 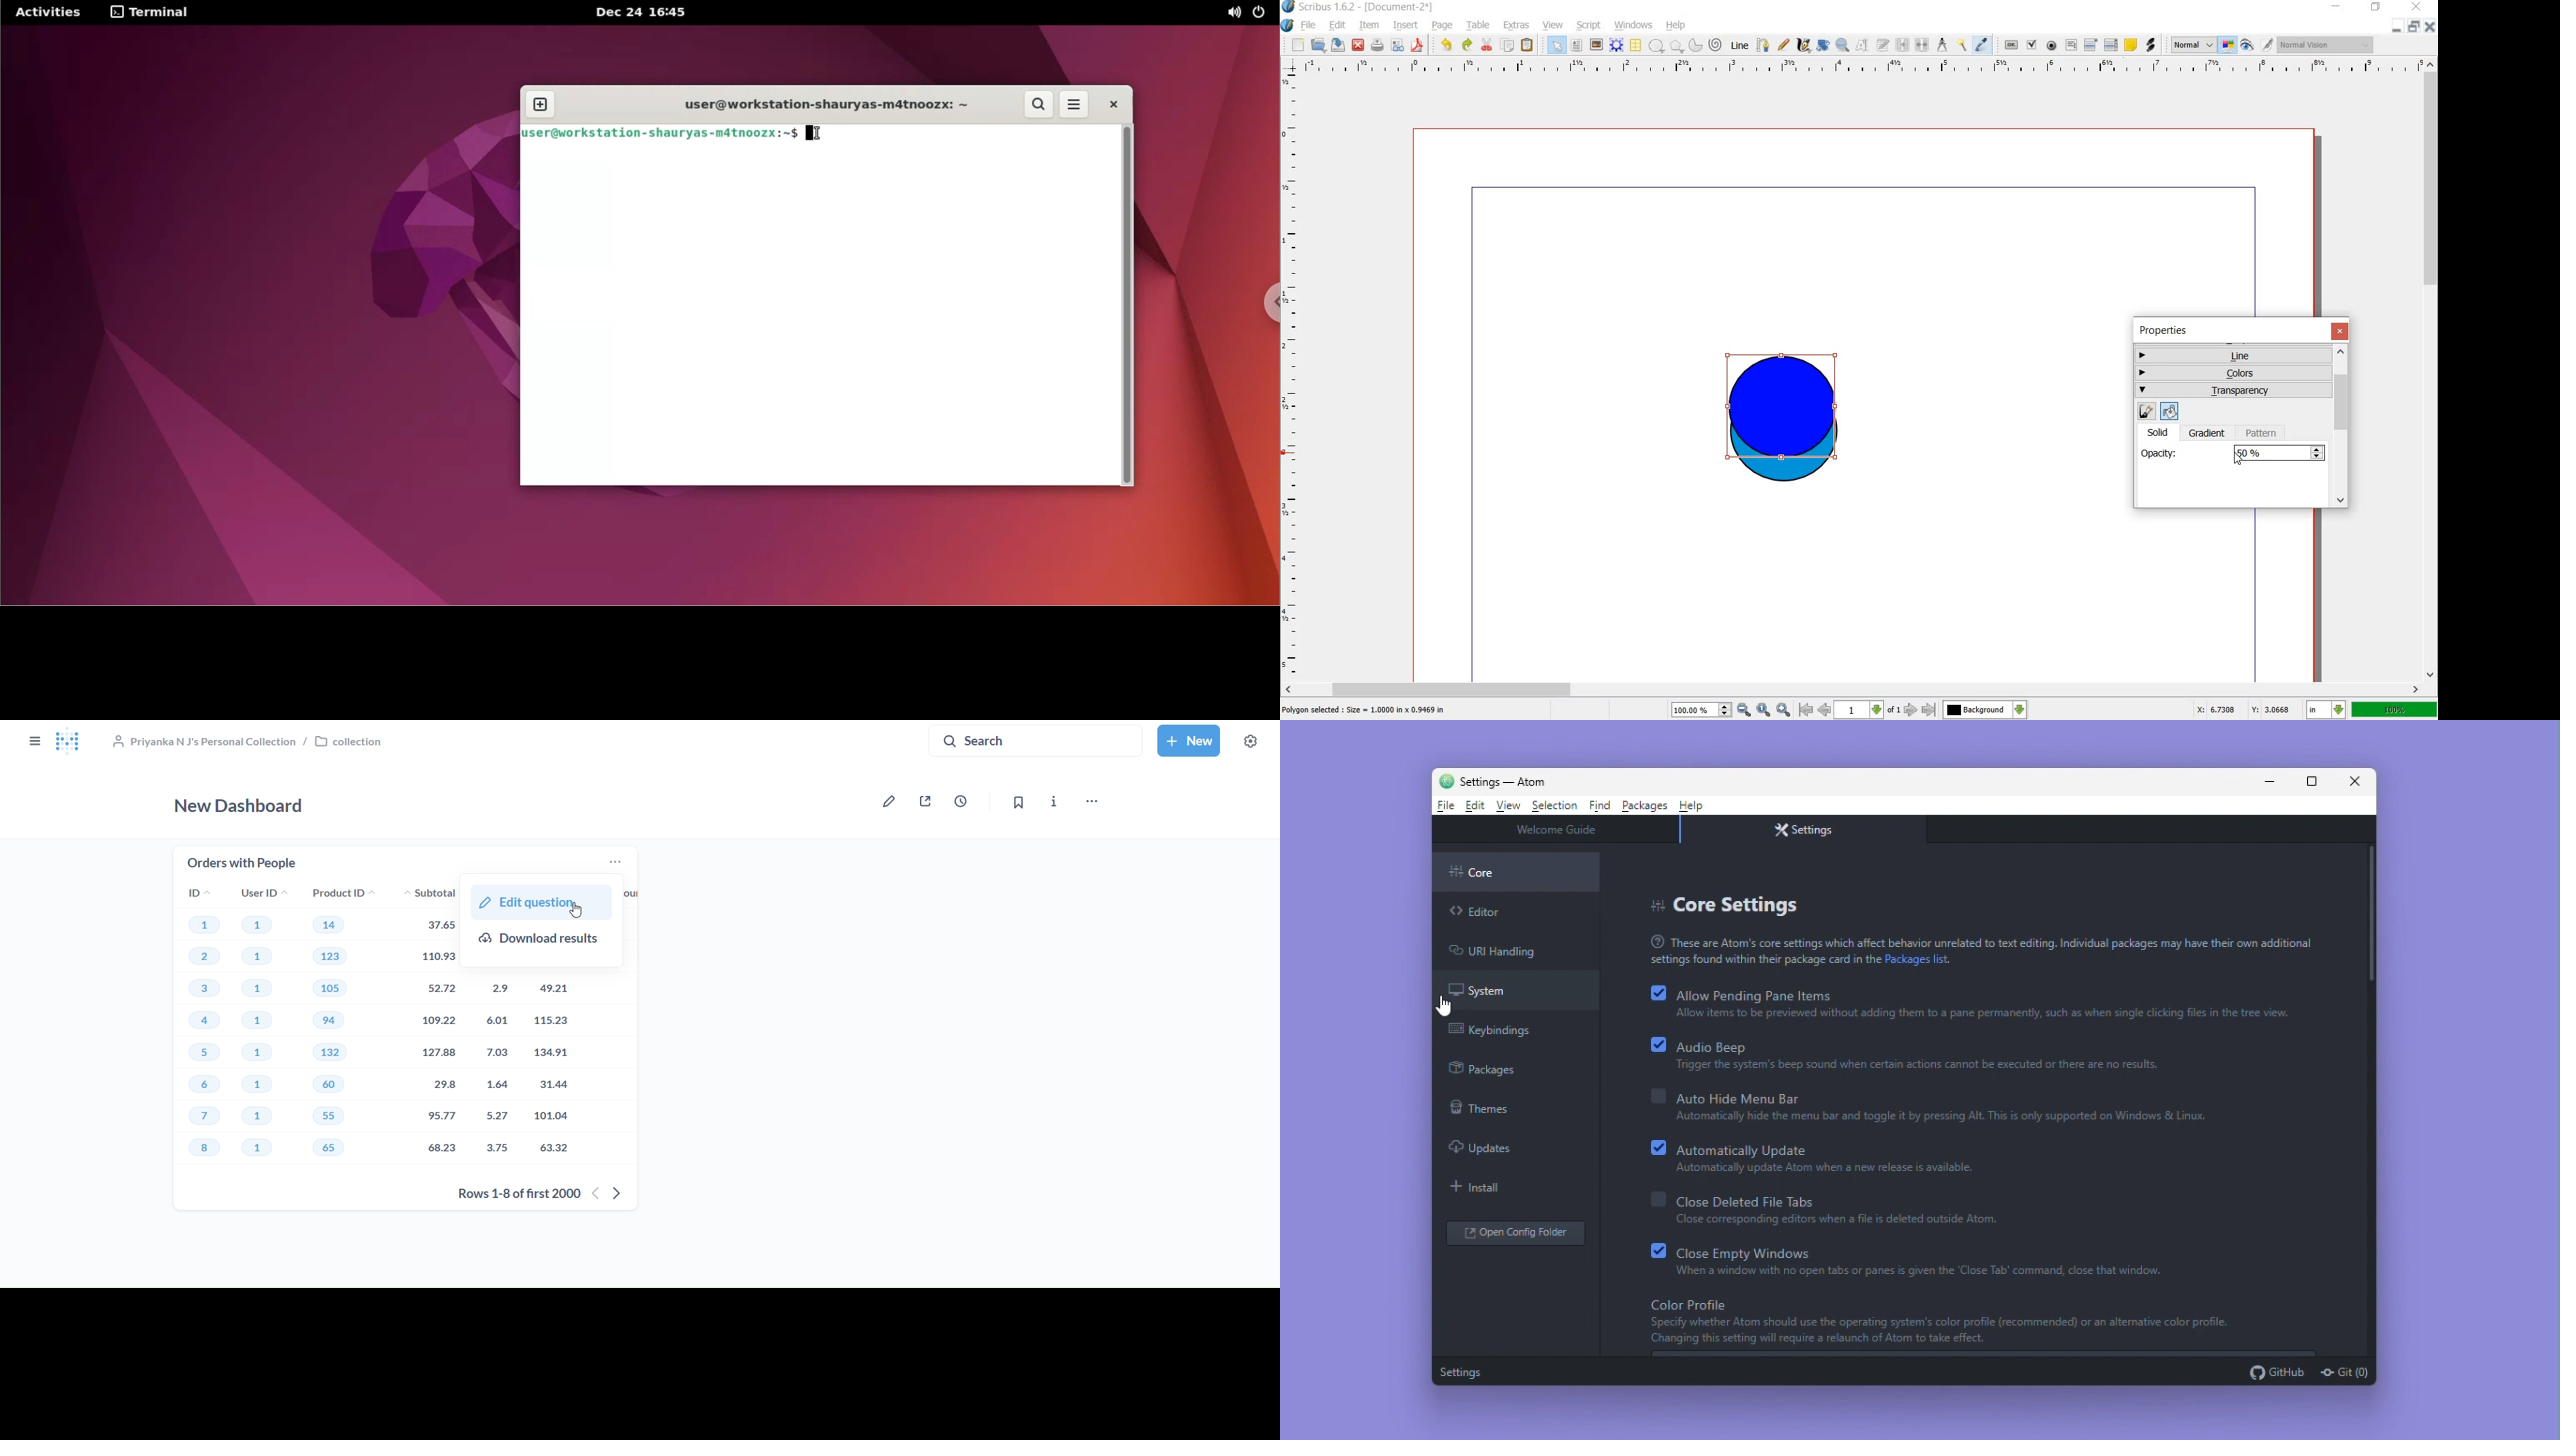 I want to click on Find, so click(x=1601, y=804).